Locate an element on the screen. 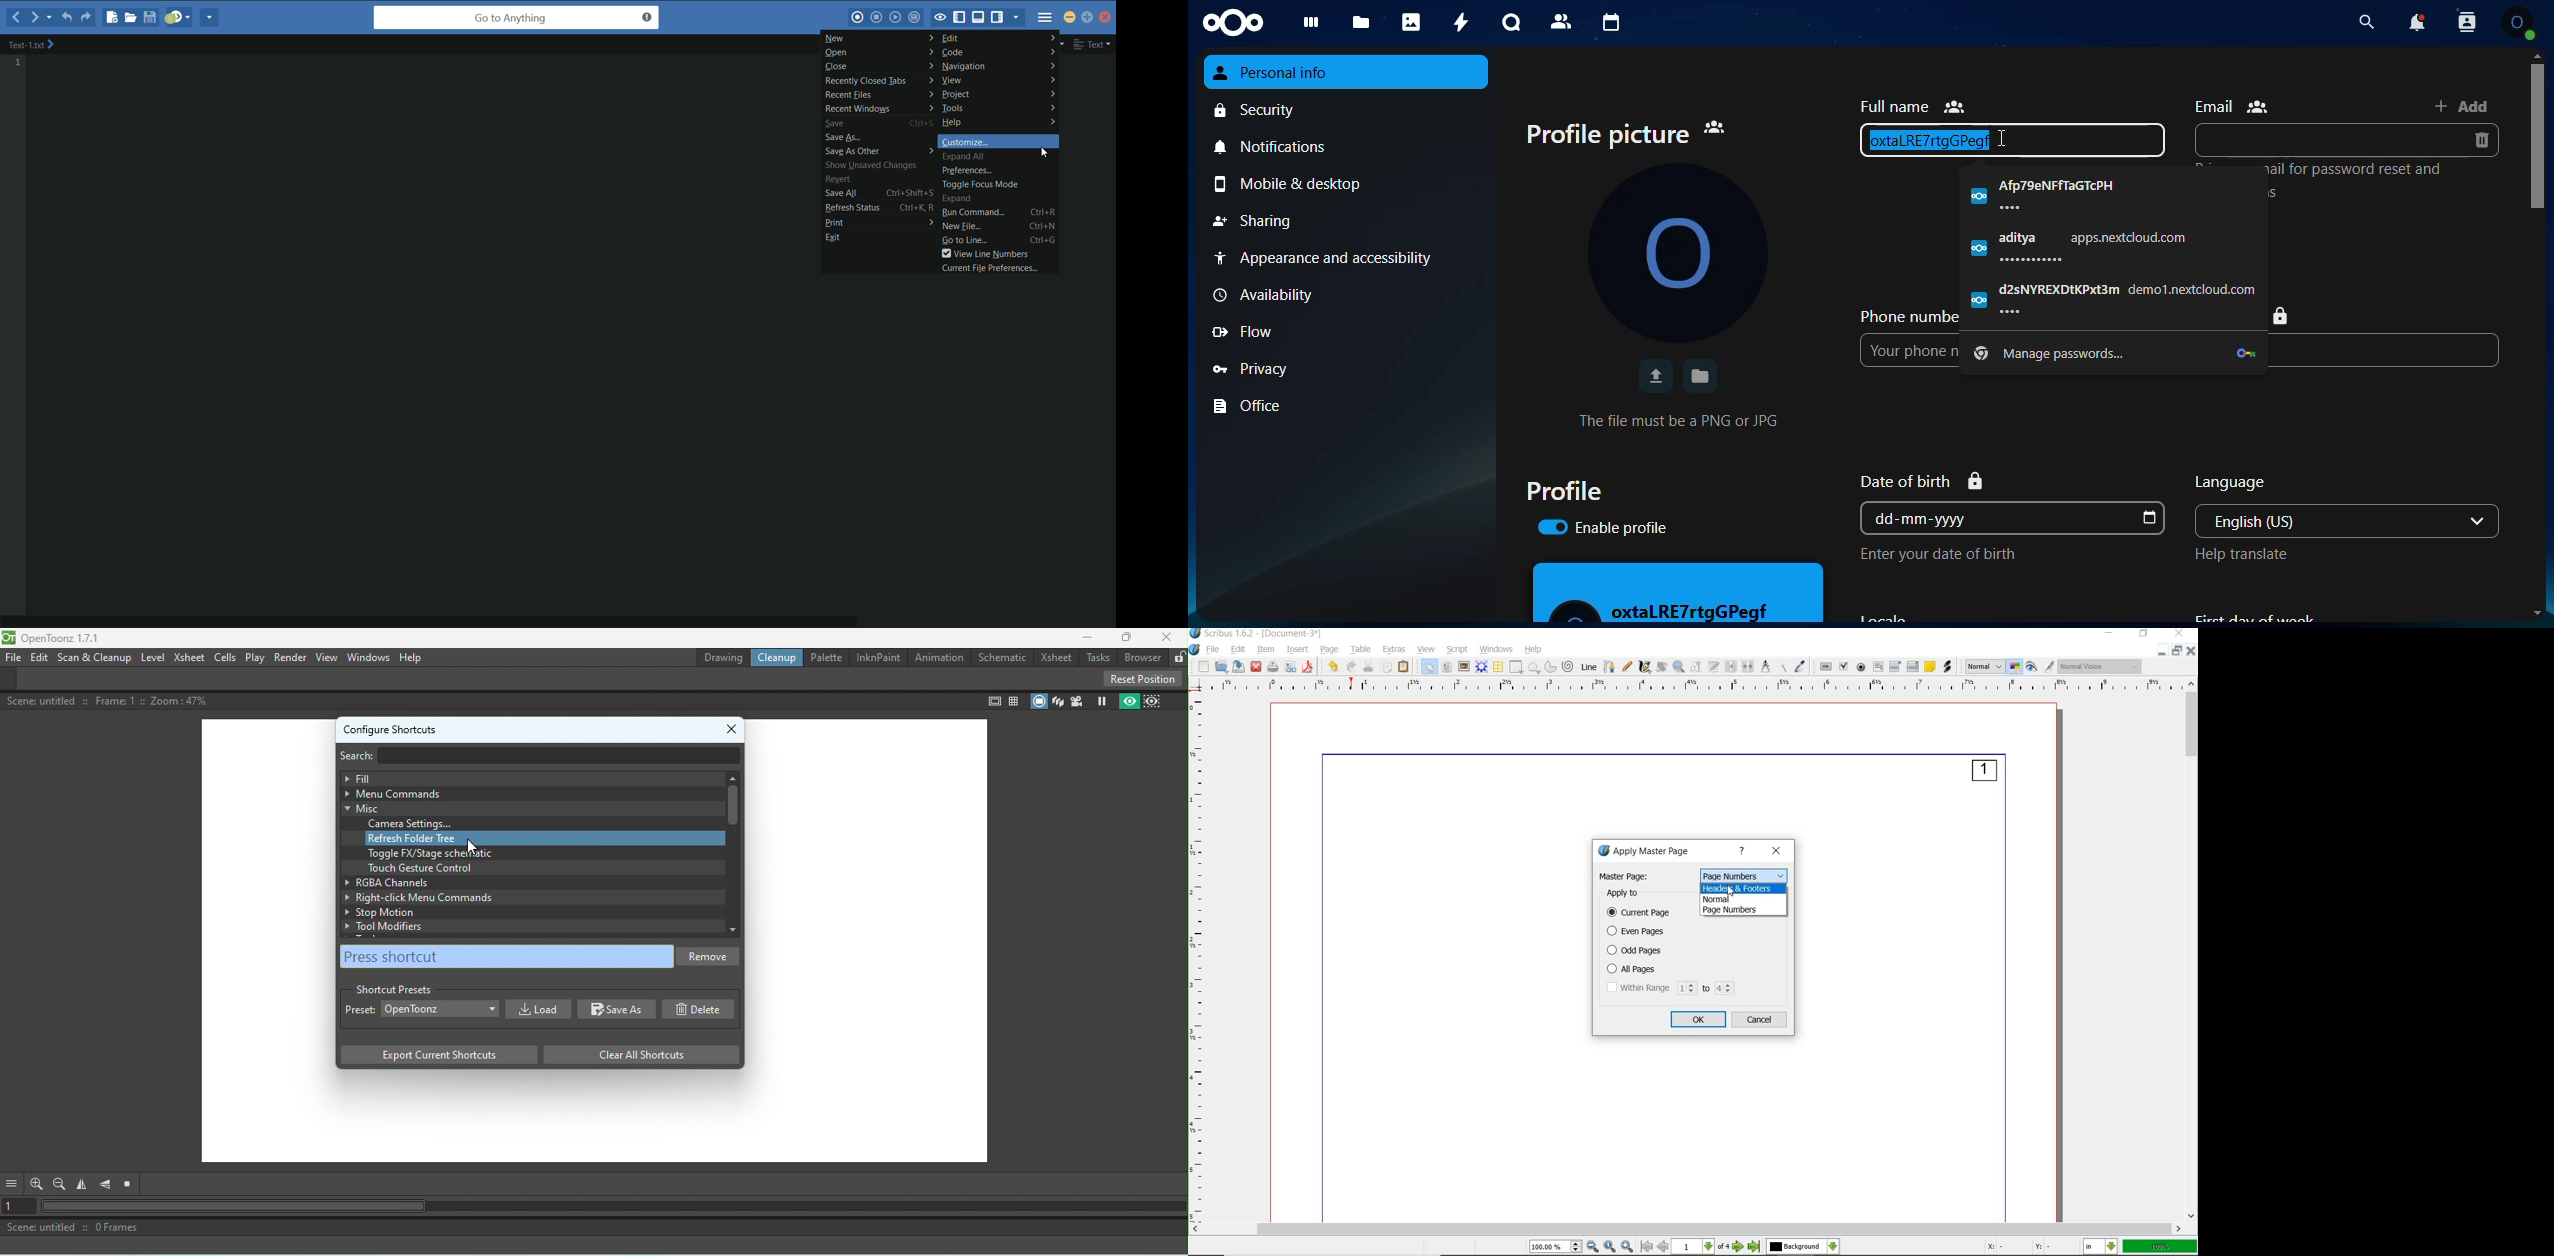 The width and height of the screenshot is (2576, 1260). render frame is located at coordinates (1482, 666).